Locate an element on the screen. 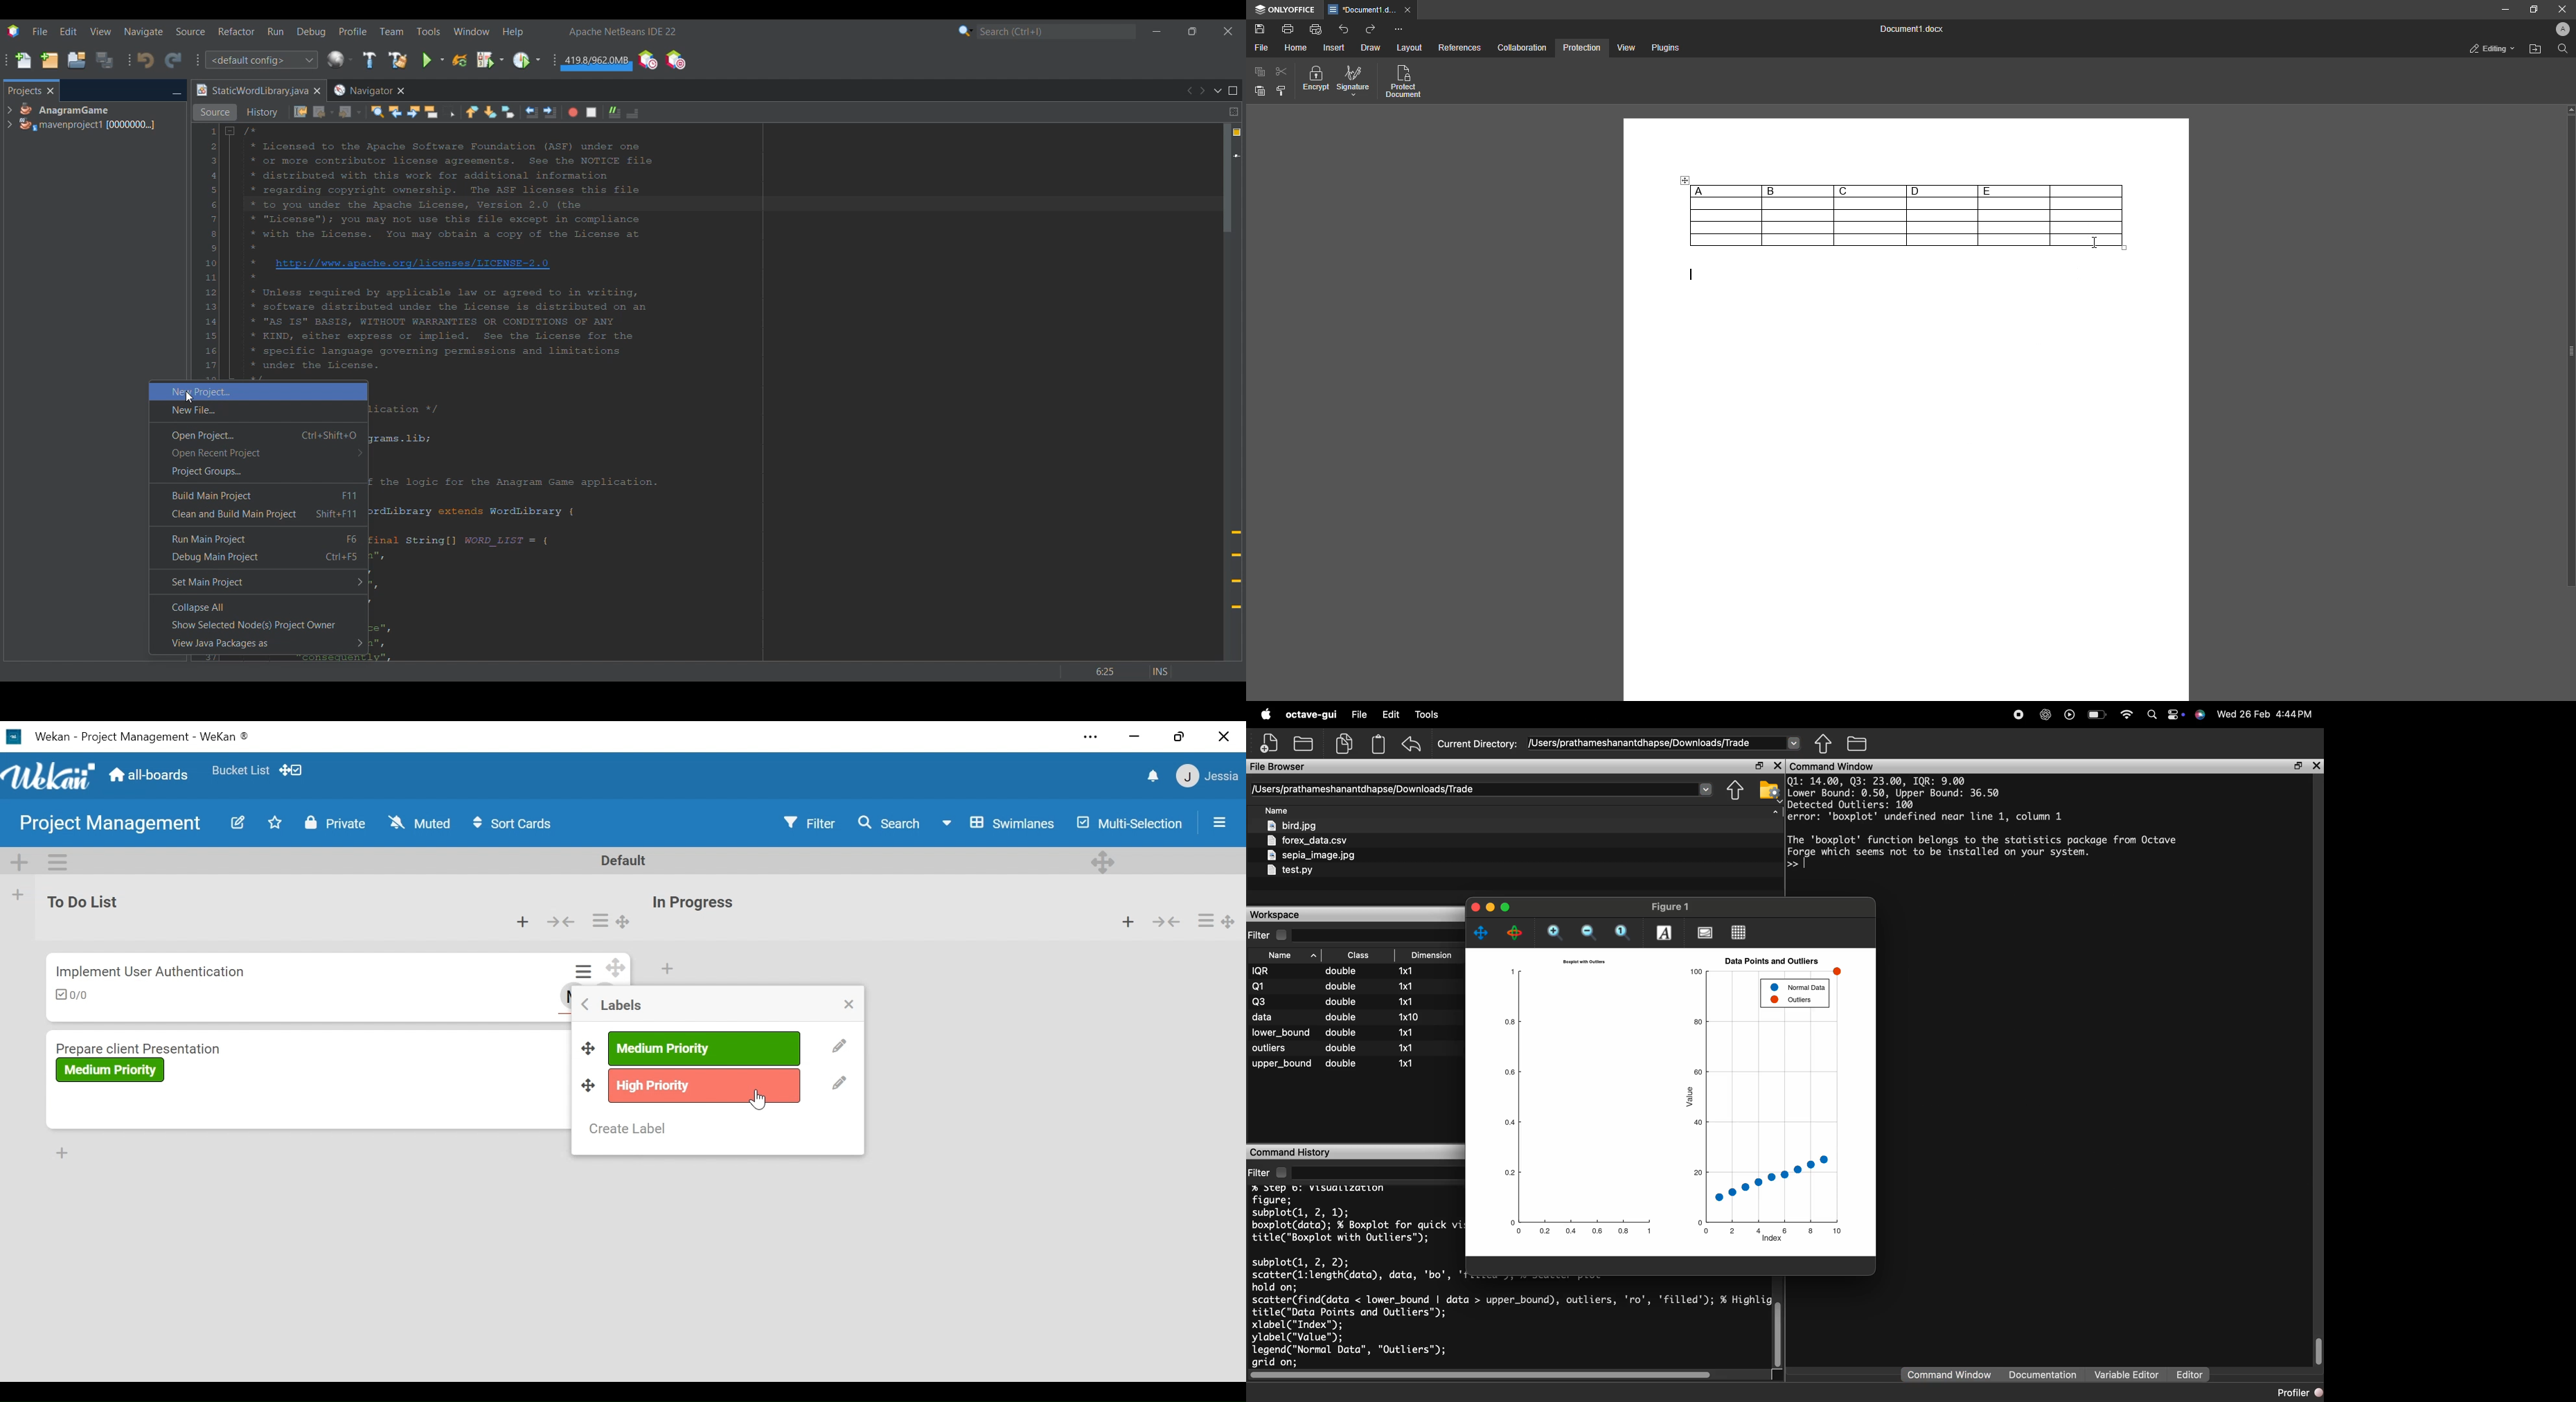  Labels is located at coordinates (622, 1005).